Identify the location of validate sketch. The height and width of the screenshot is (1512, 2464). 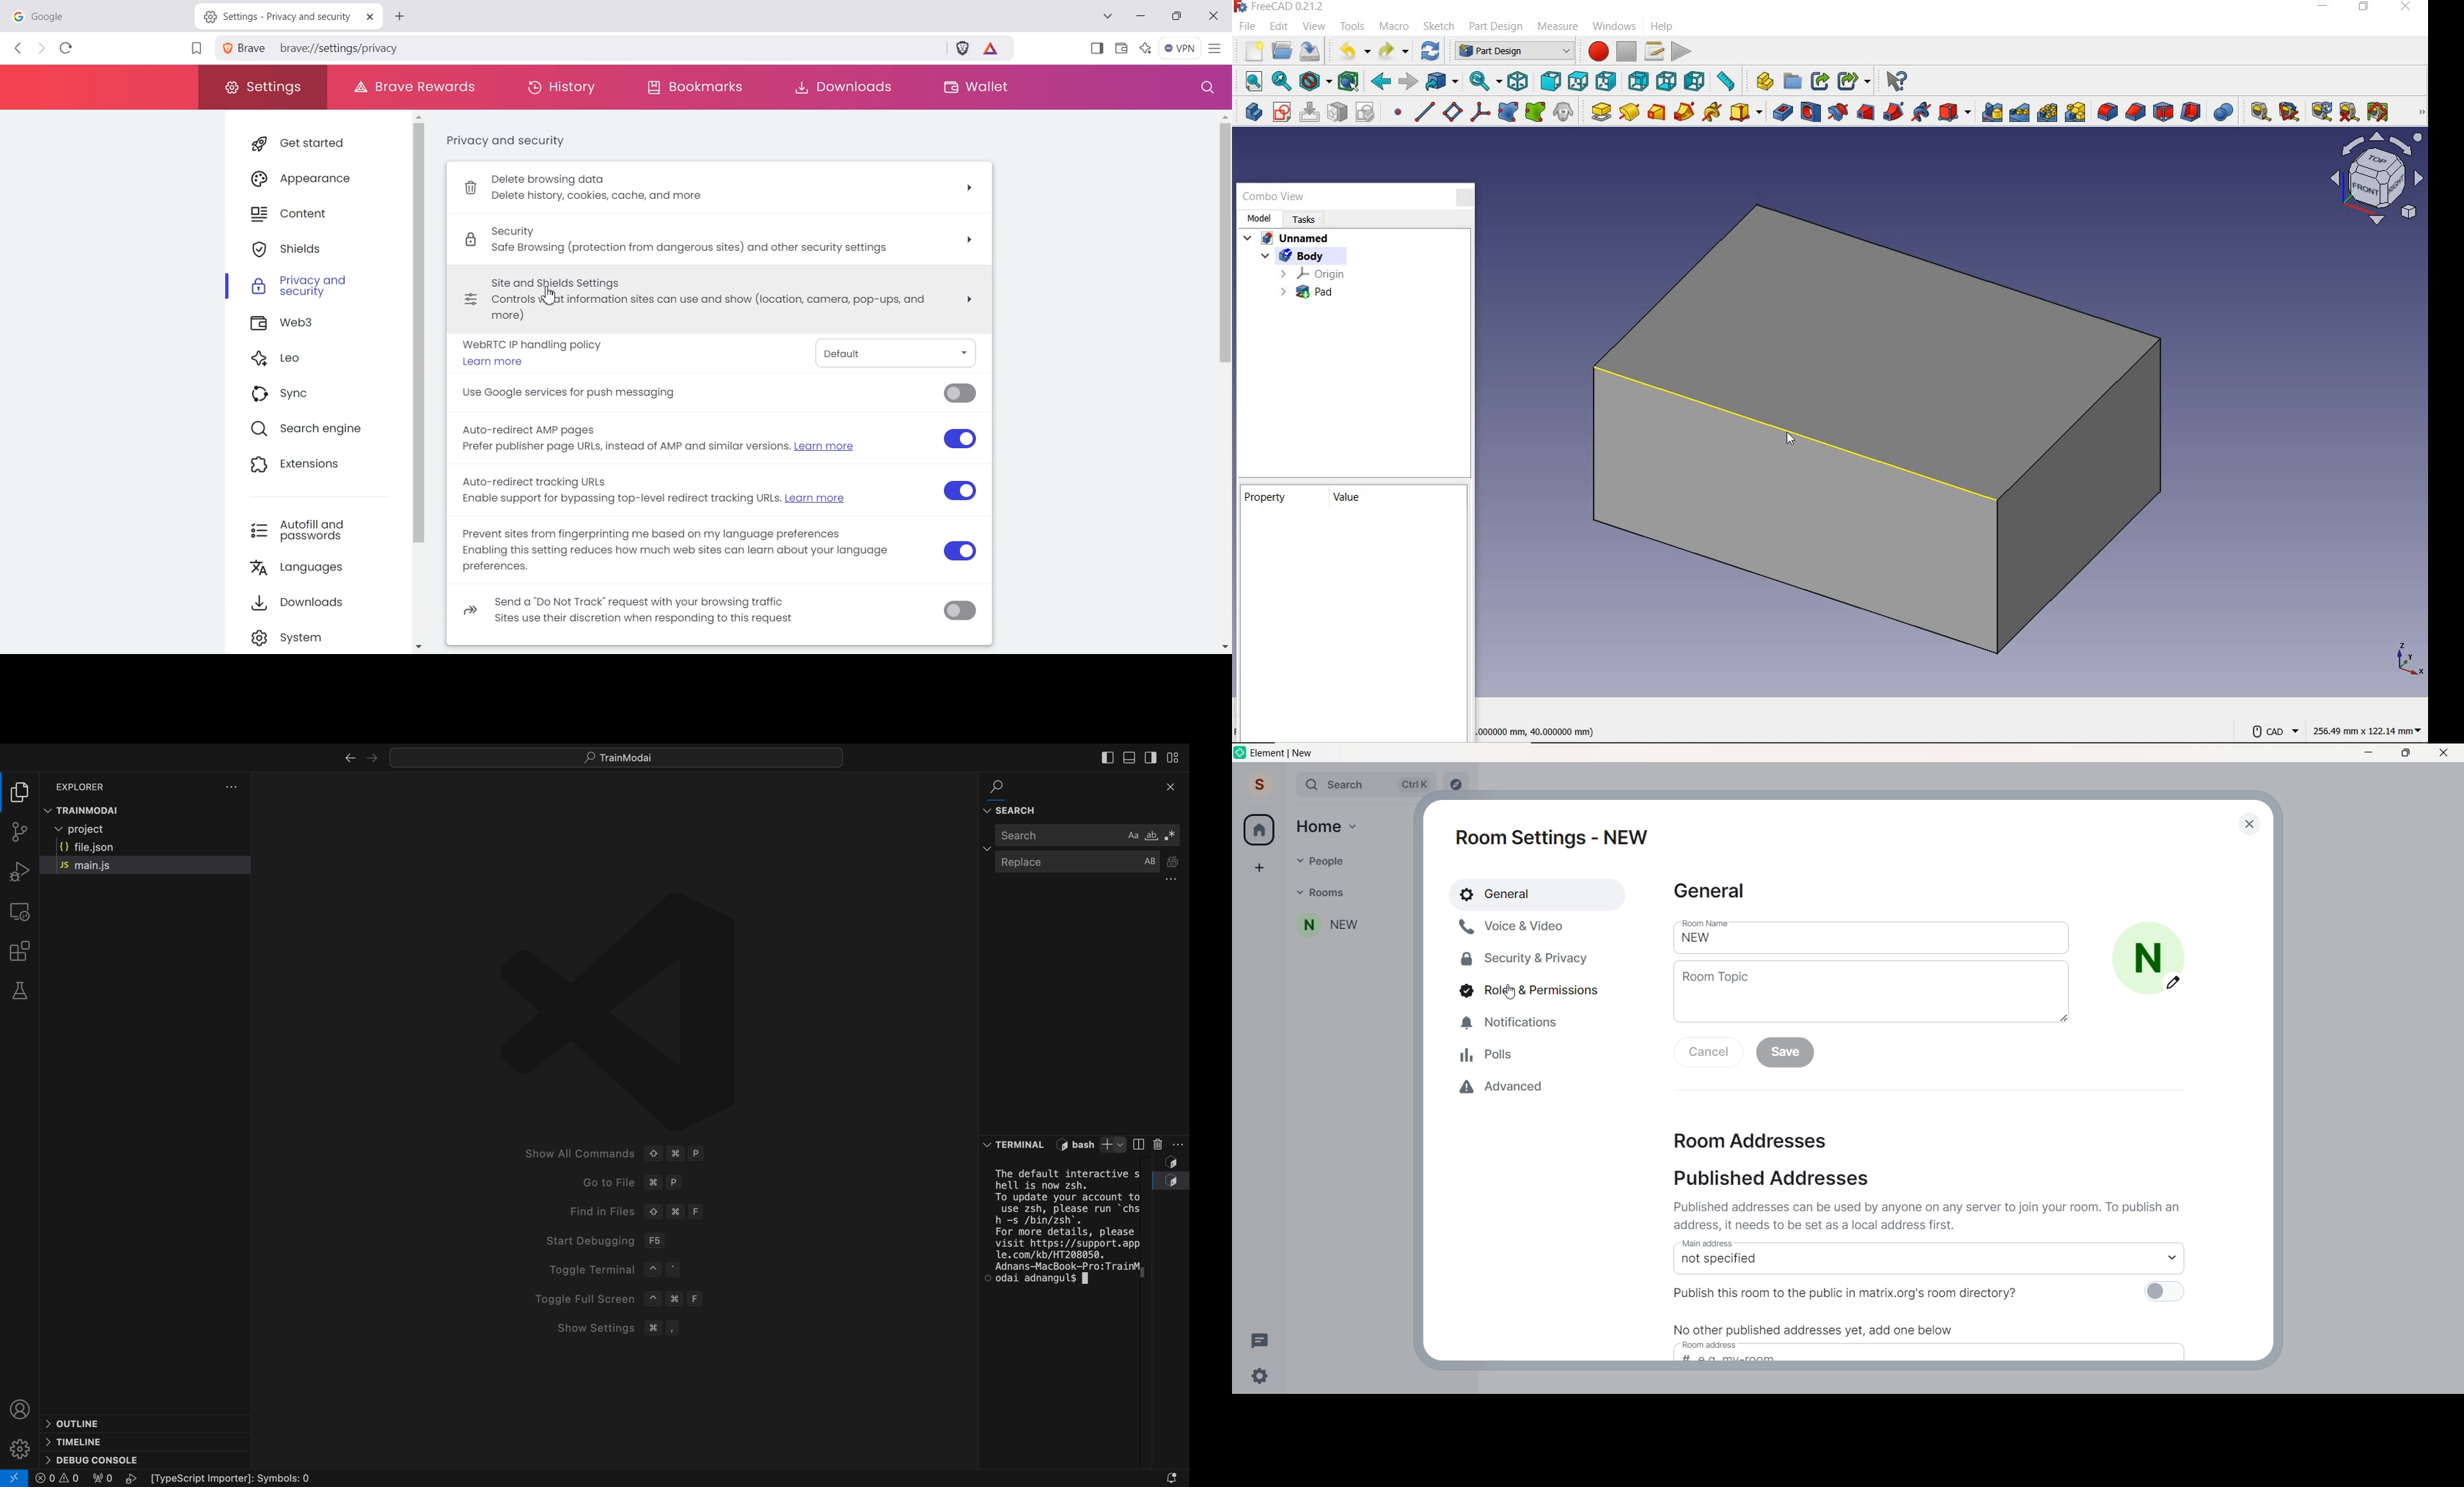
(1365, 112).